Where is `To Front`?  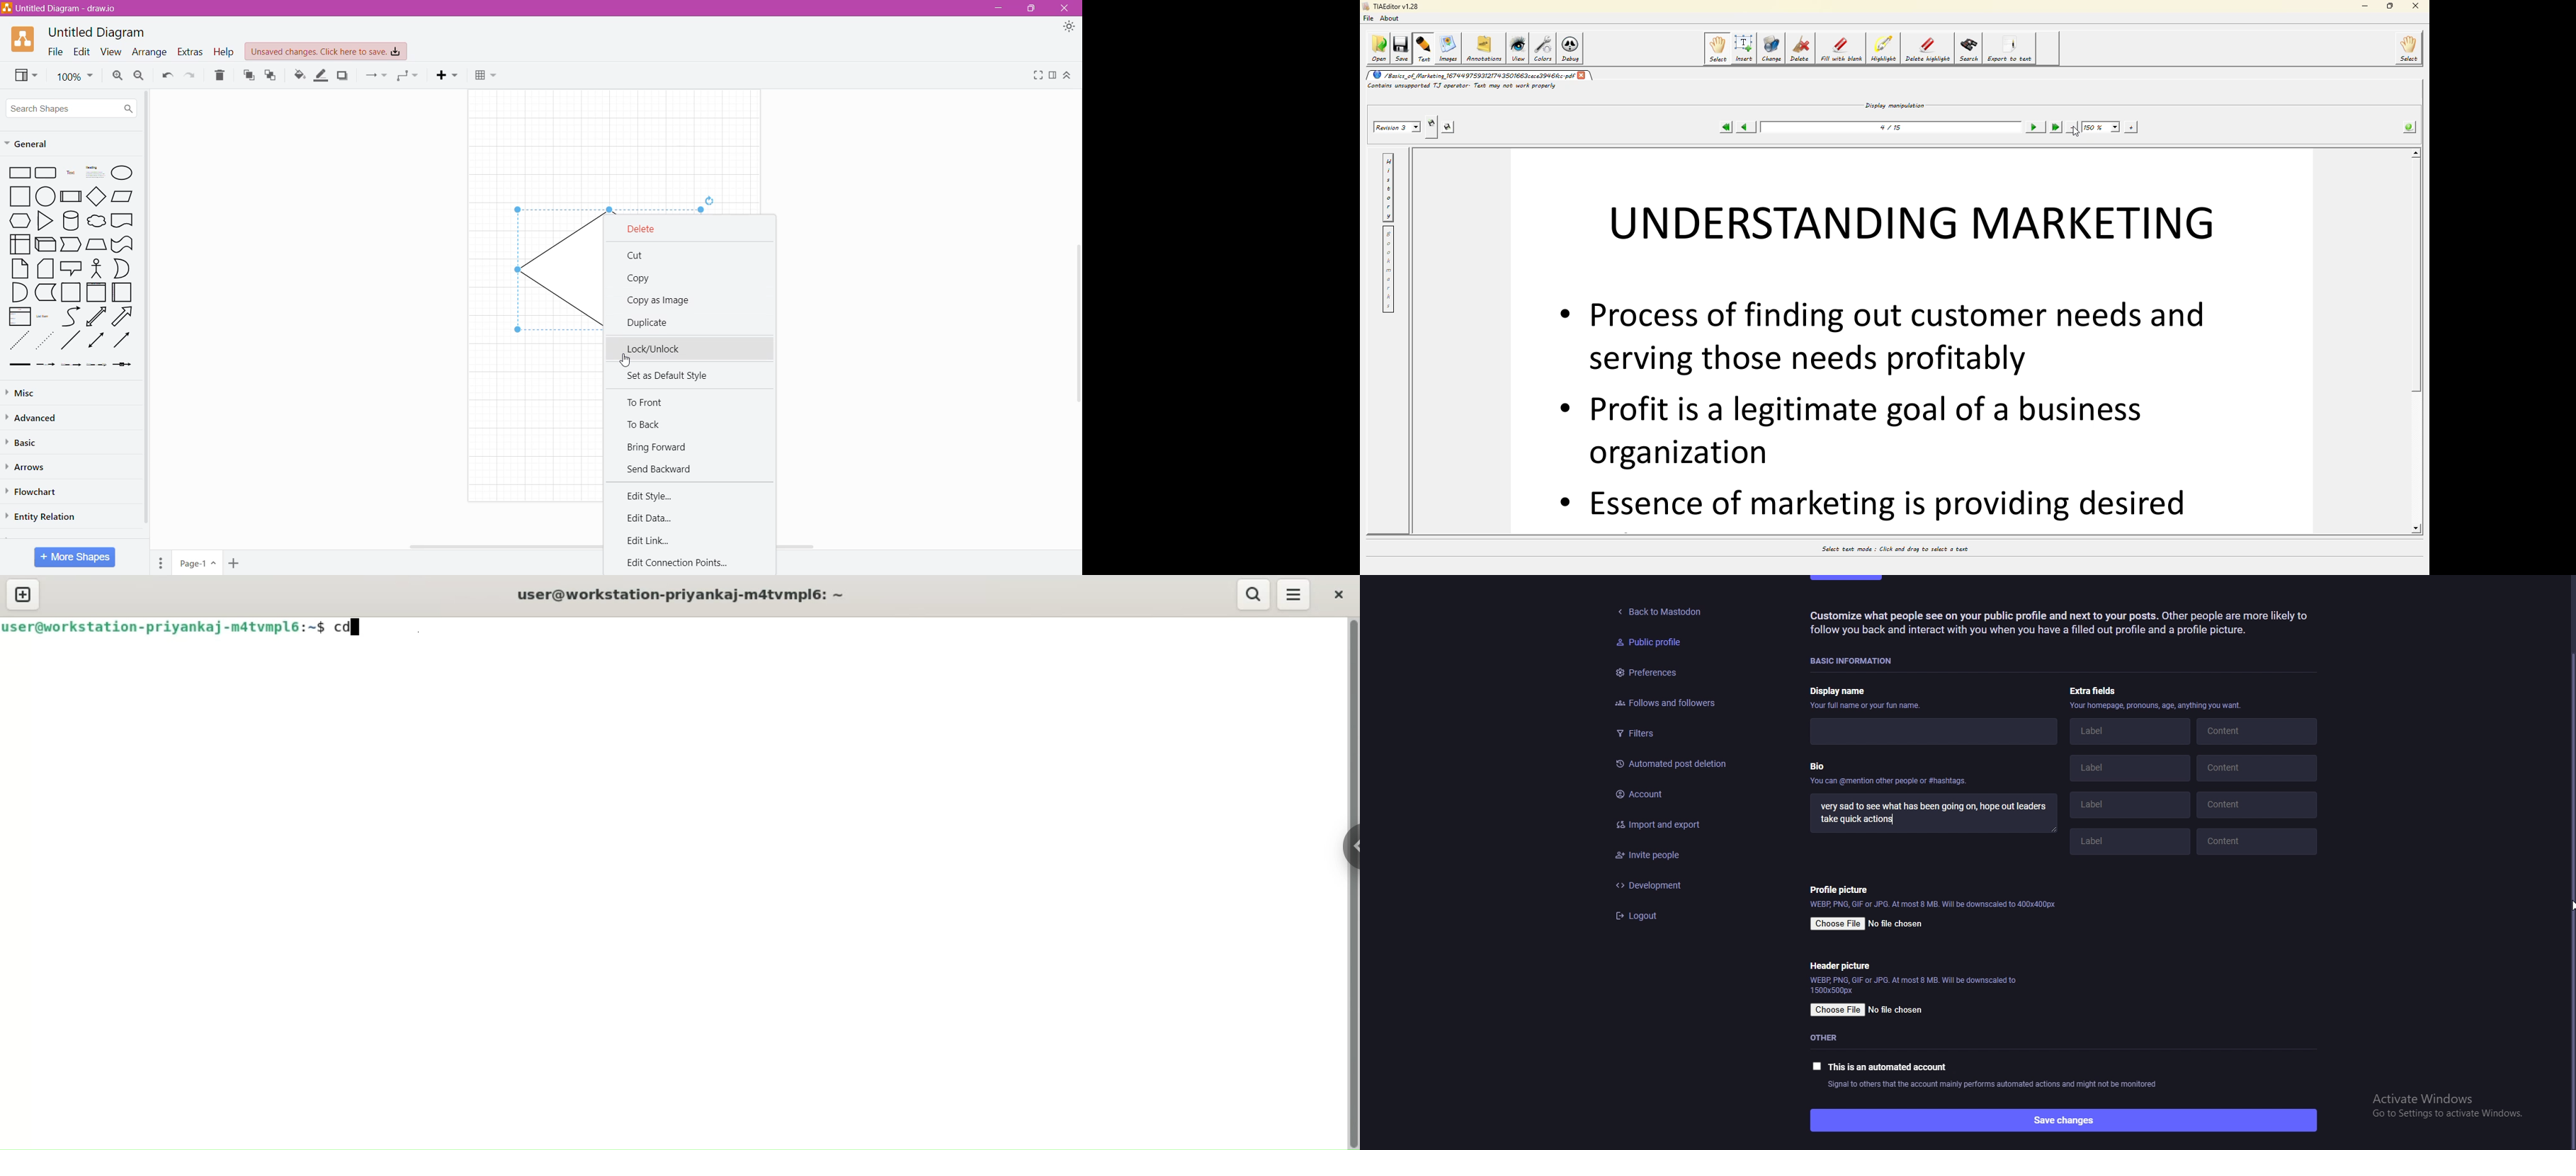 To Front is located at coordinates (247, 77).